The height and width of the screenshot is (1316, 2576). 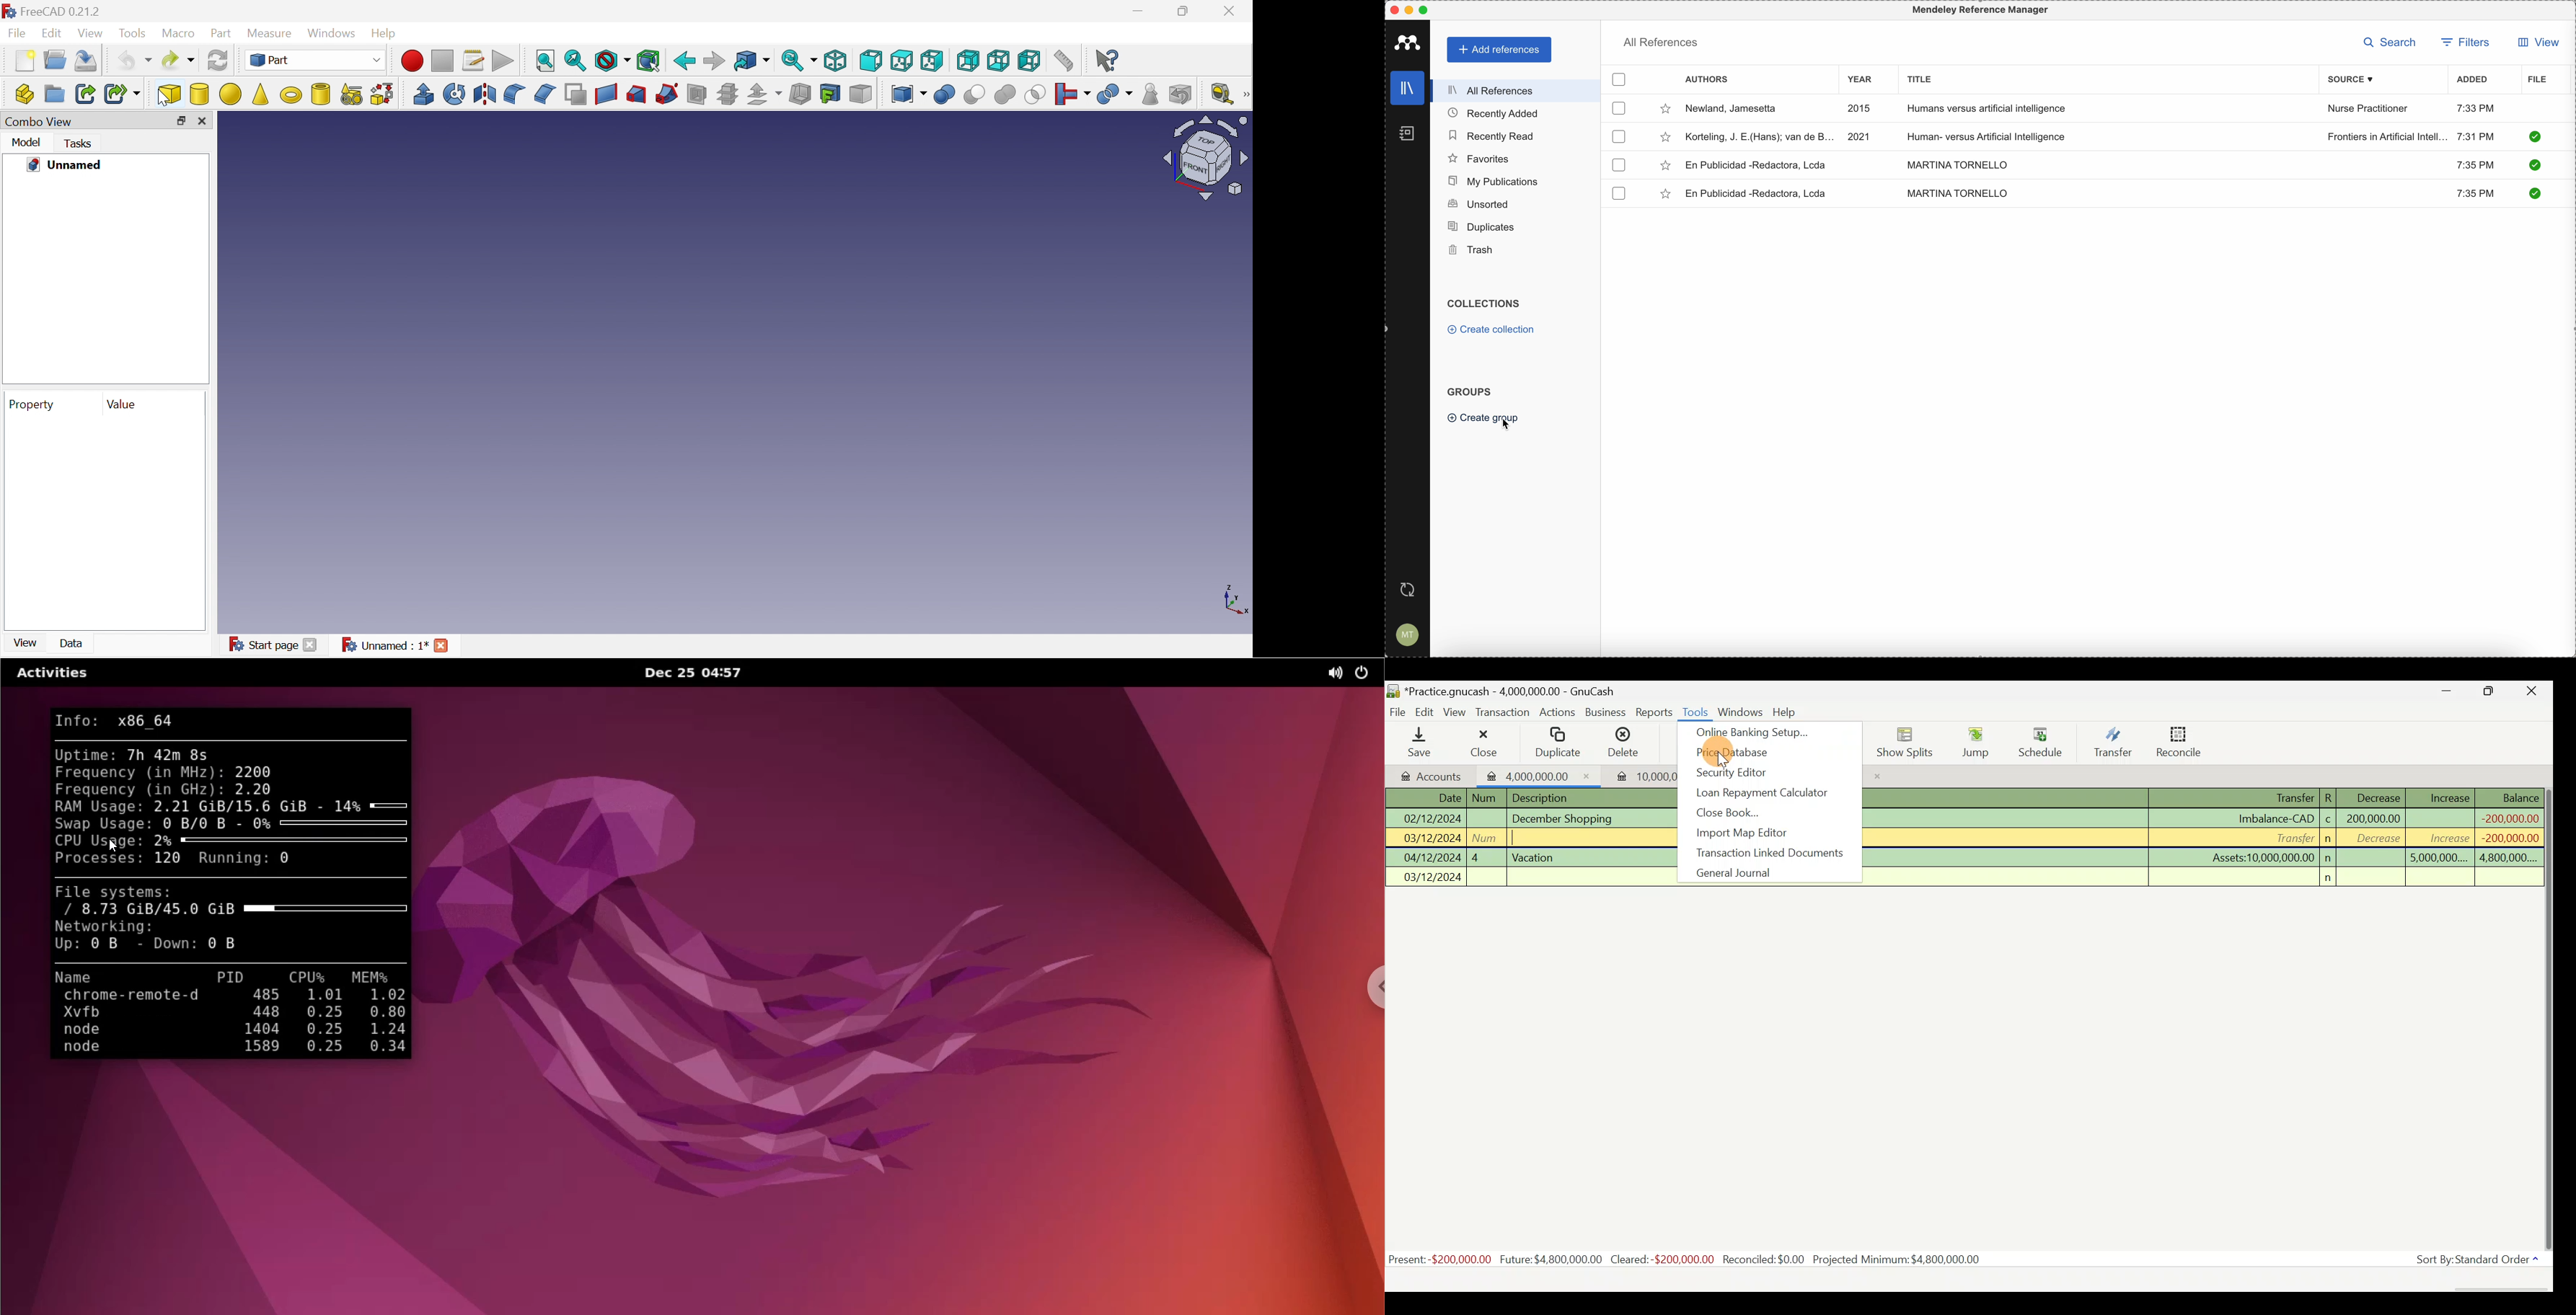 What do you see at coordinates (1494, 331) in the screenshot?
I see `create collection` at bounding box center [1494, 331].